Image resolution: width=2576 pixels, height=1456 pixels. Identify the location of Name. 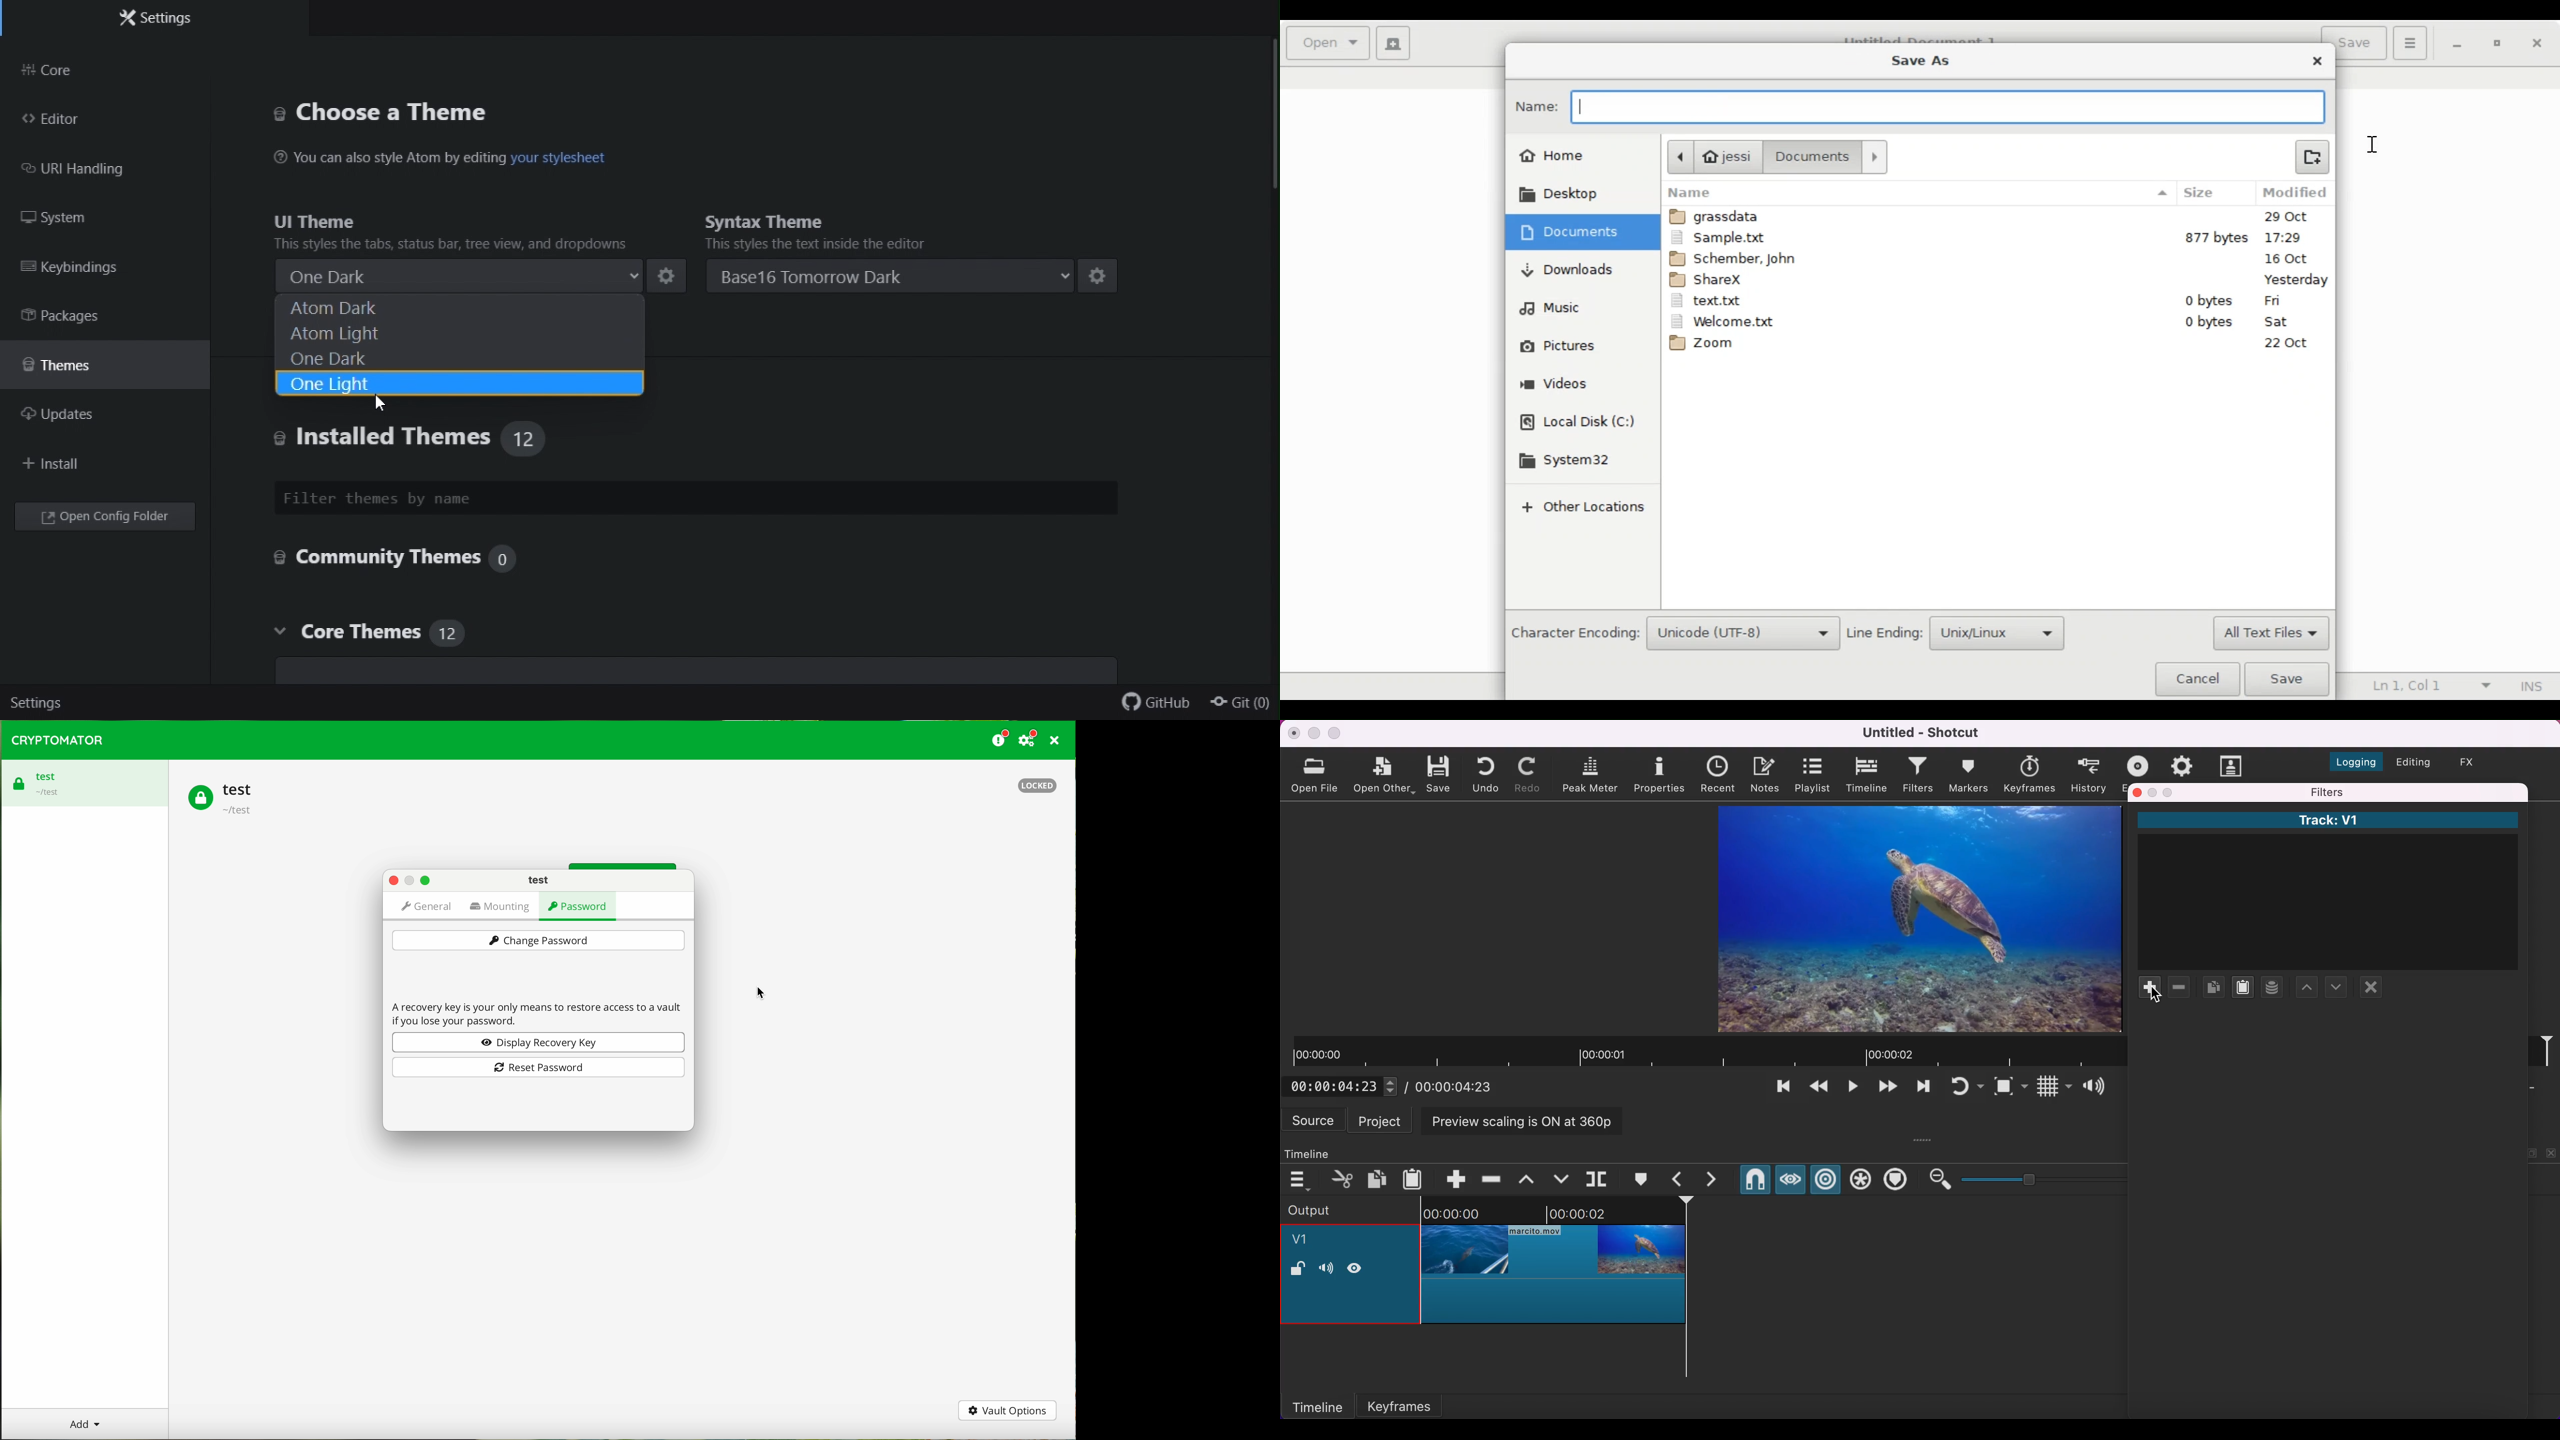
(1918, 193).